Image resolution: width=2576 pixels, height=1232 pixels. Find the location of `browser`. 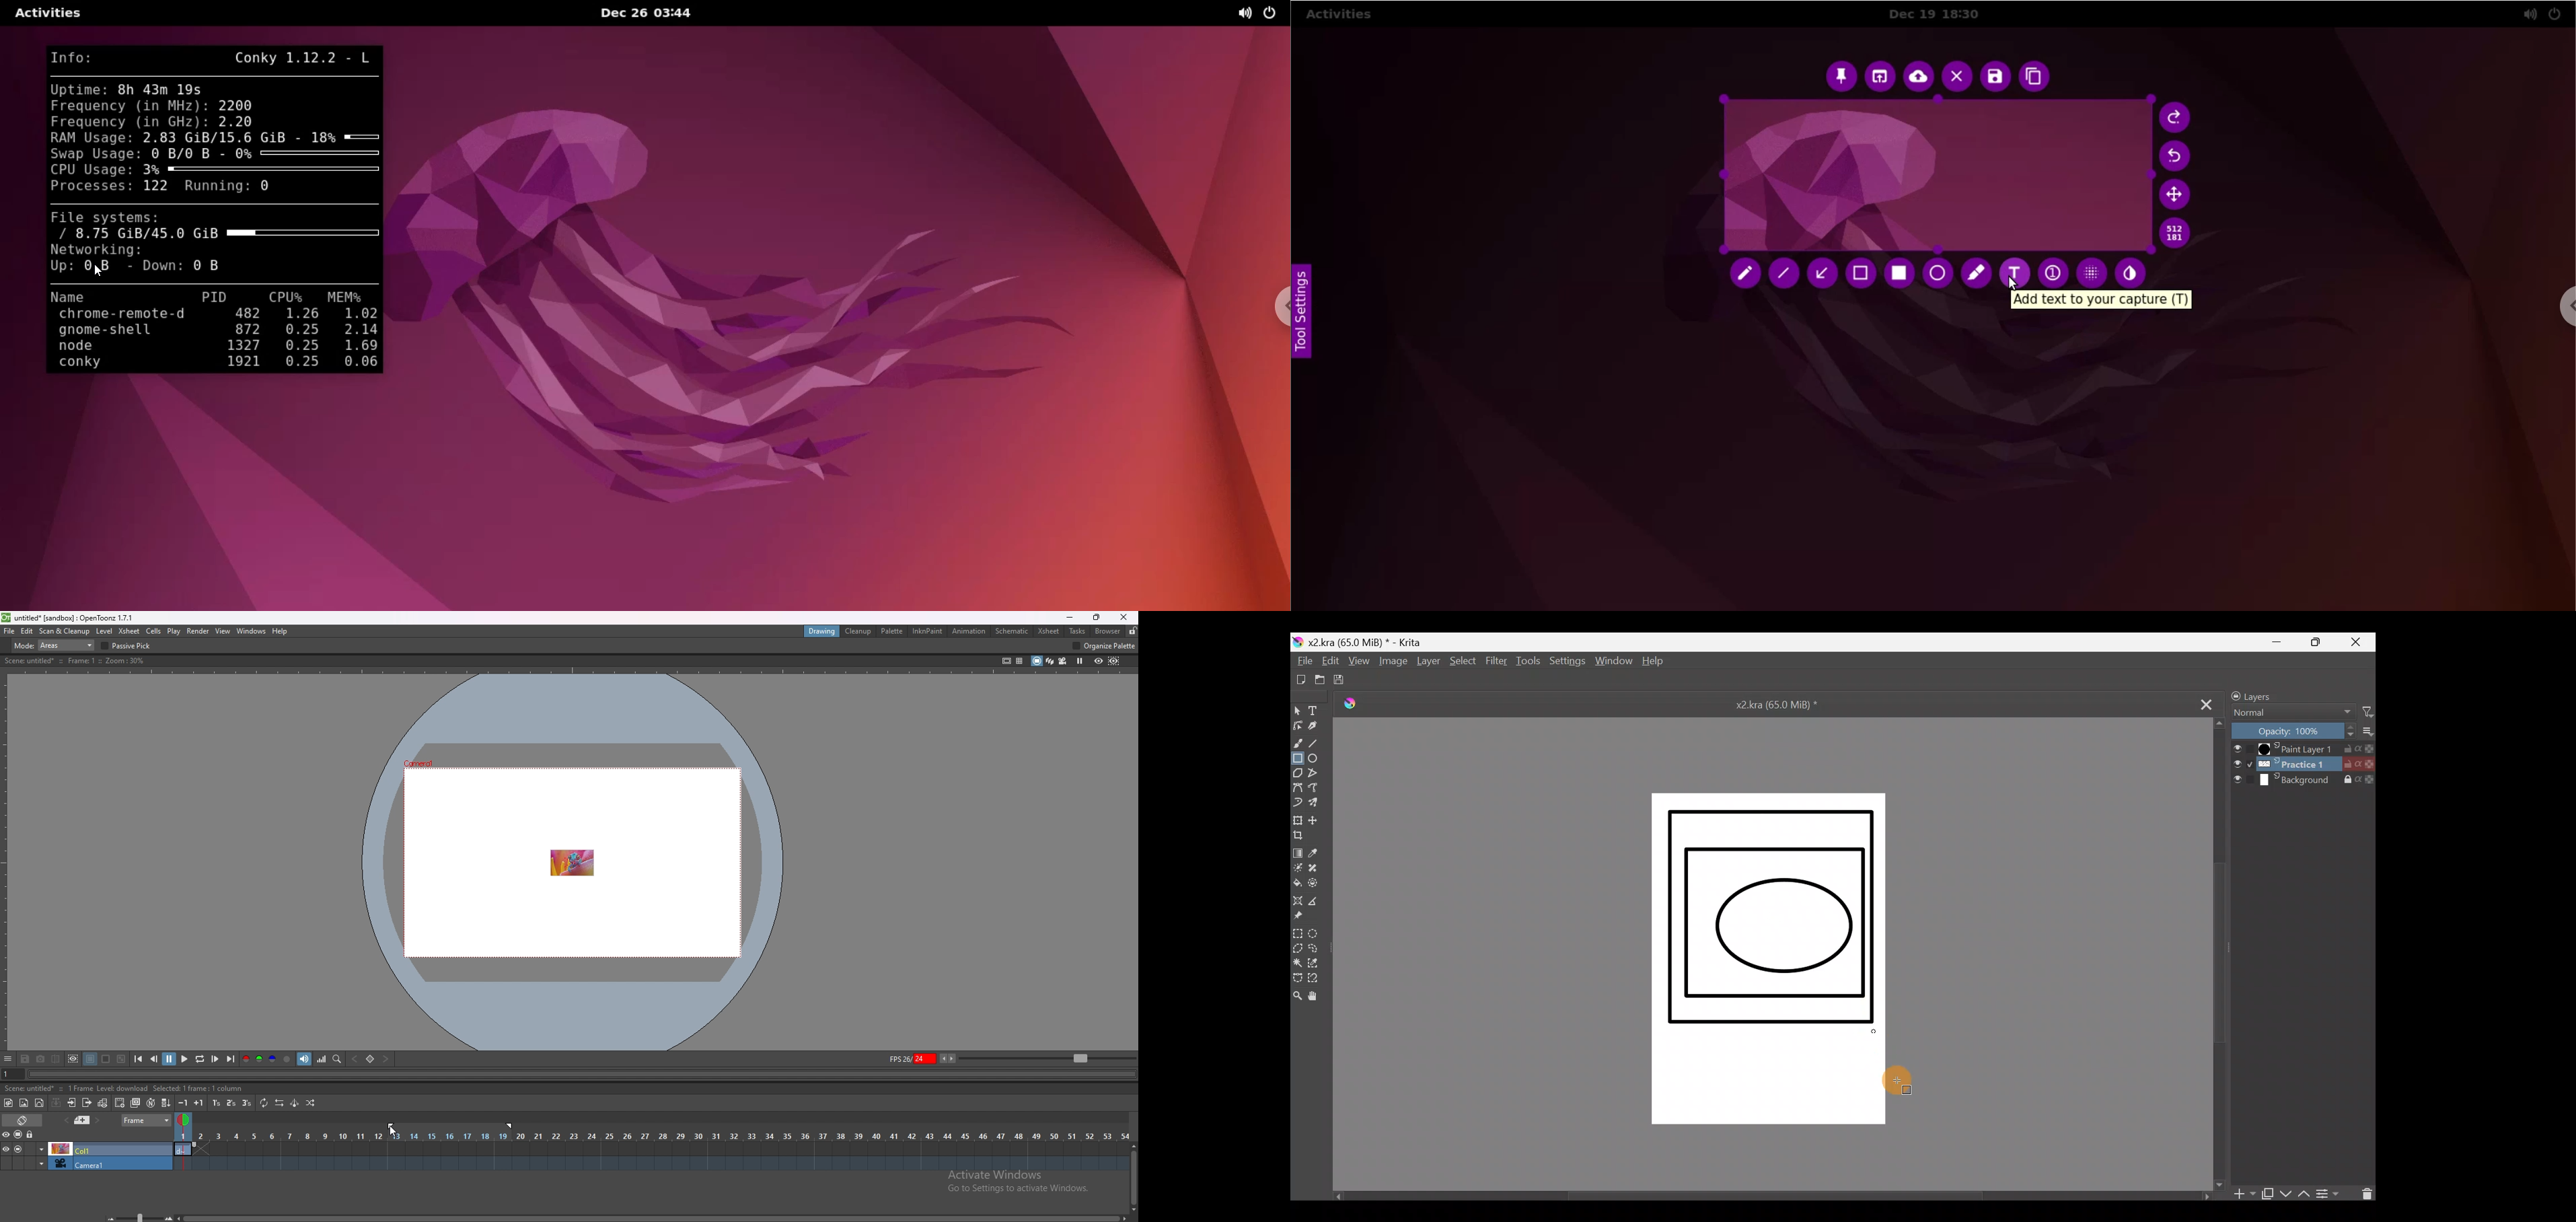

browser is located at coordinates (1110, 631).